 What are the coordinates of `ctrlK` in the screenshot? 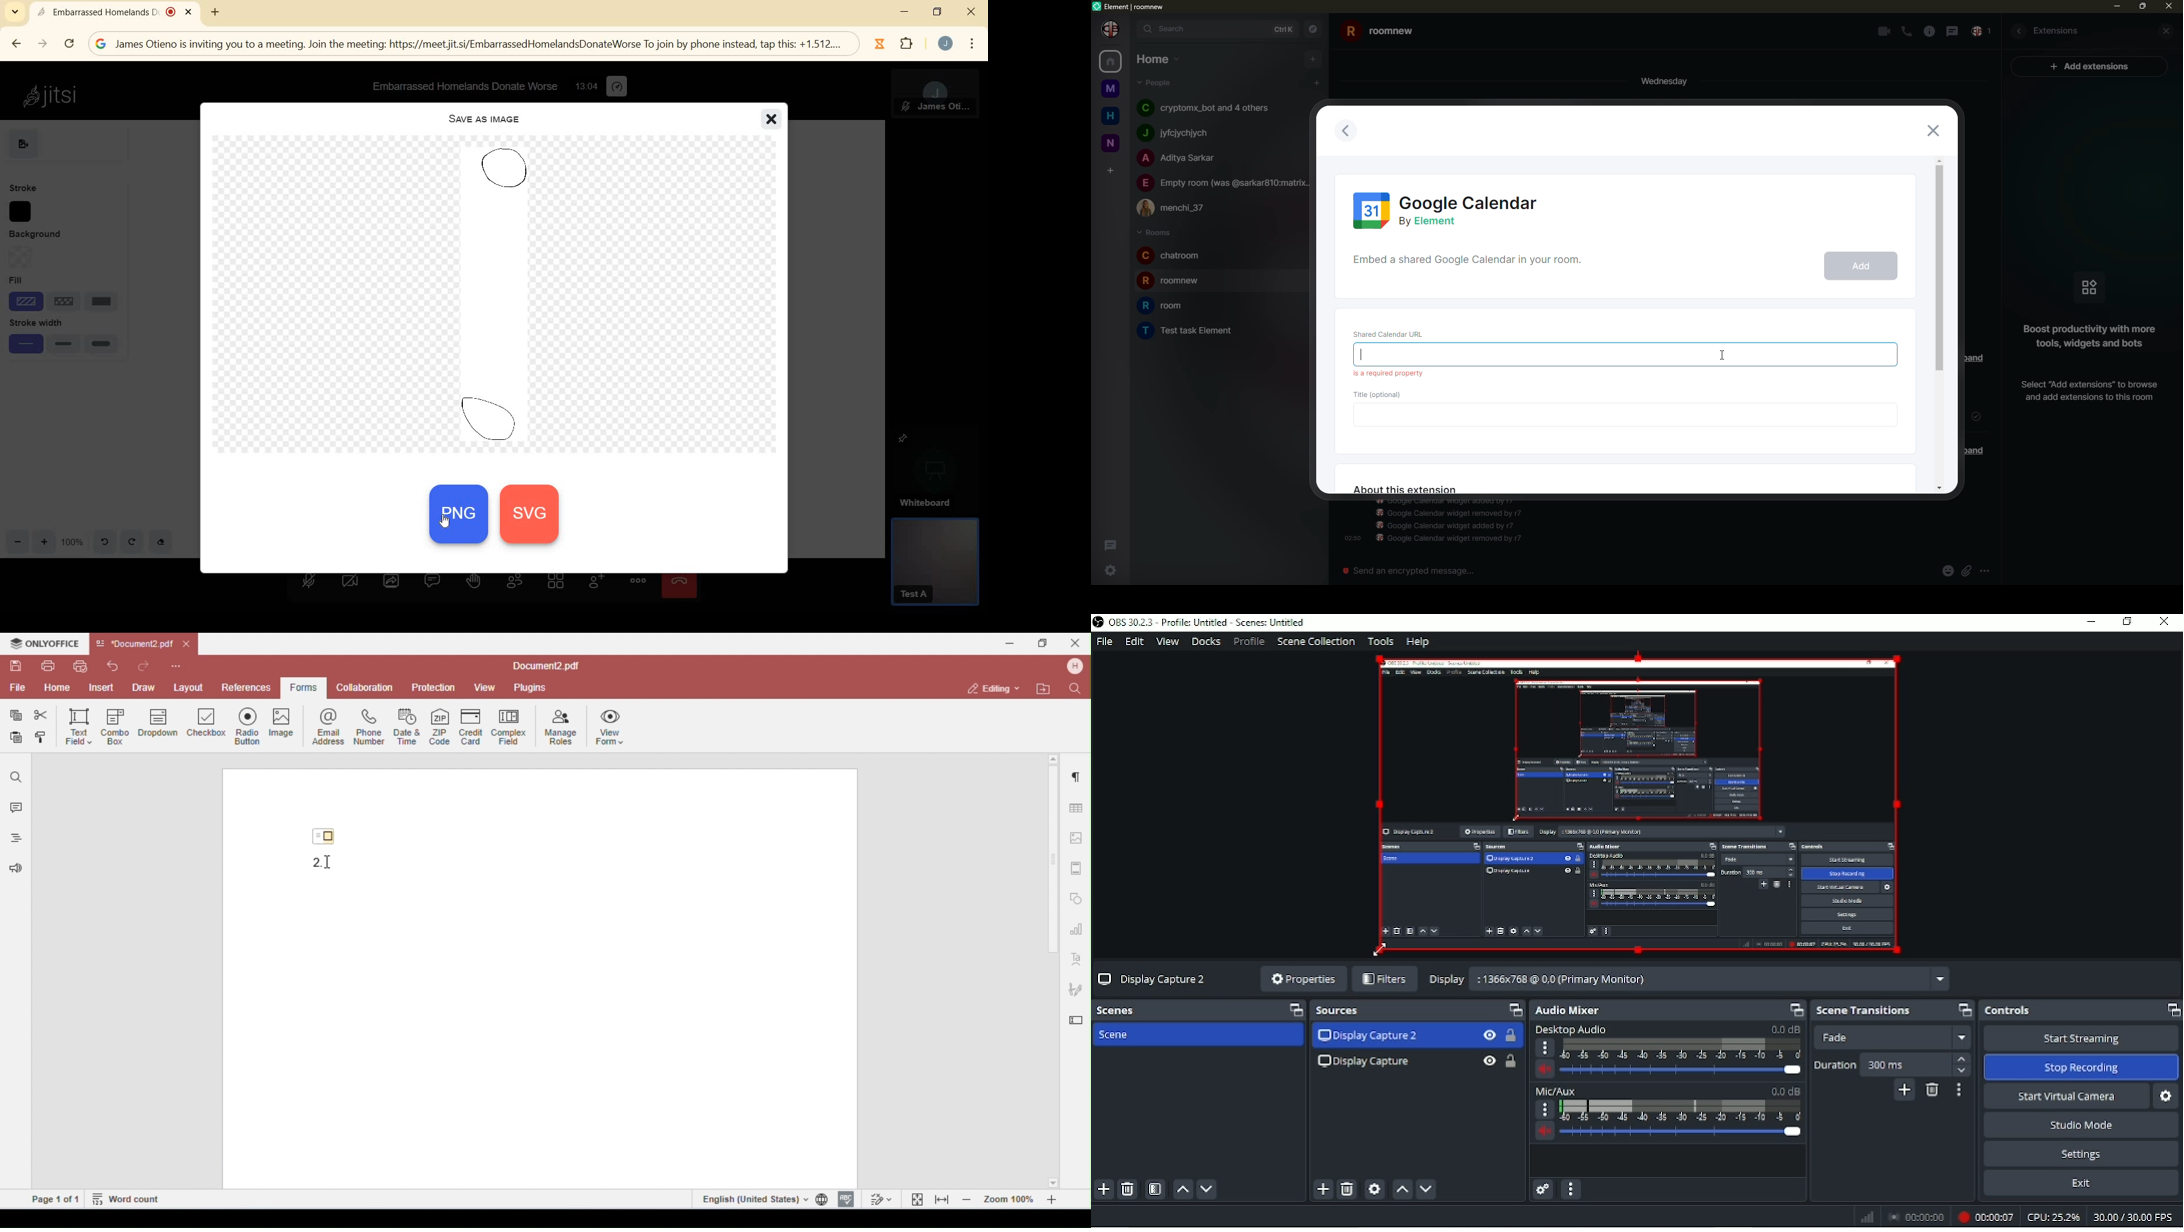 It's located at (1284, 28).